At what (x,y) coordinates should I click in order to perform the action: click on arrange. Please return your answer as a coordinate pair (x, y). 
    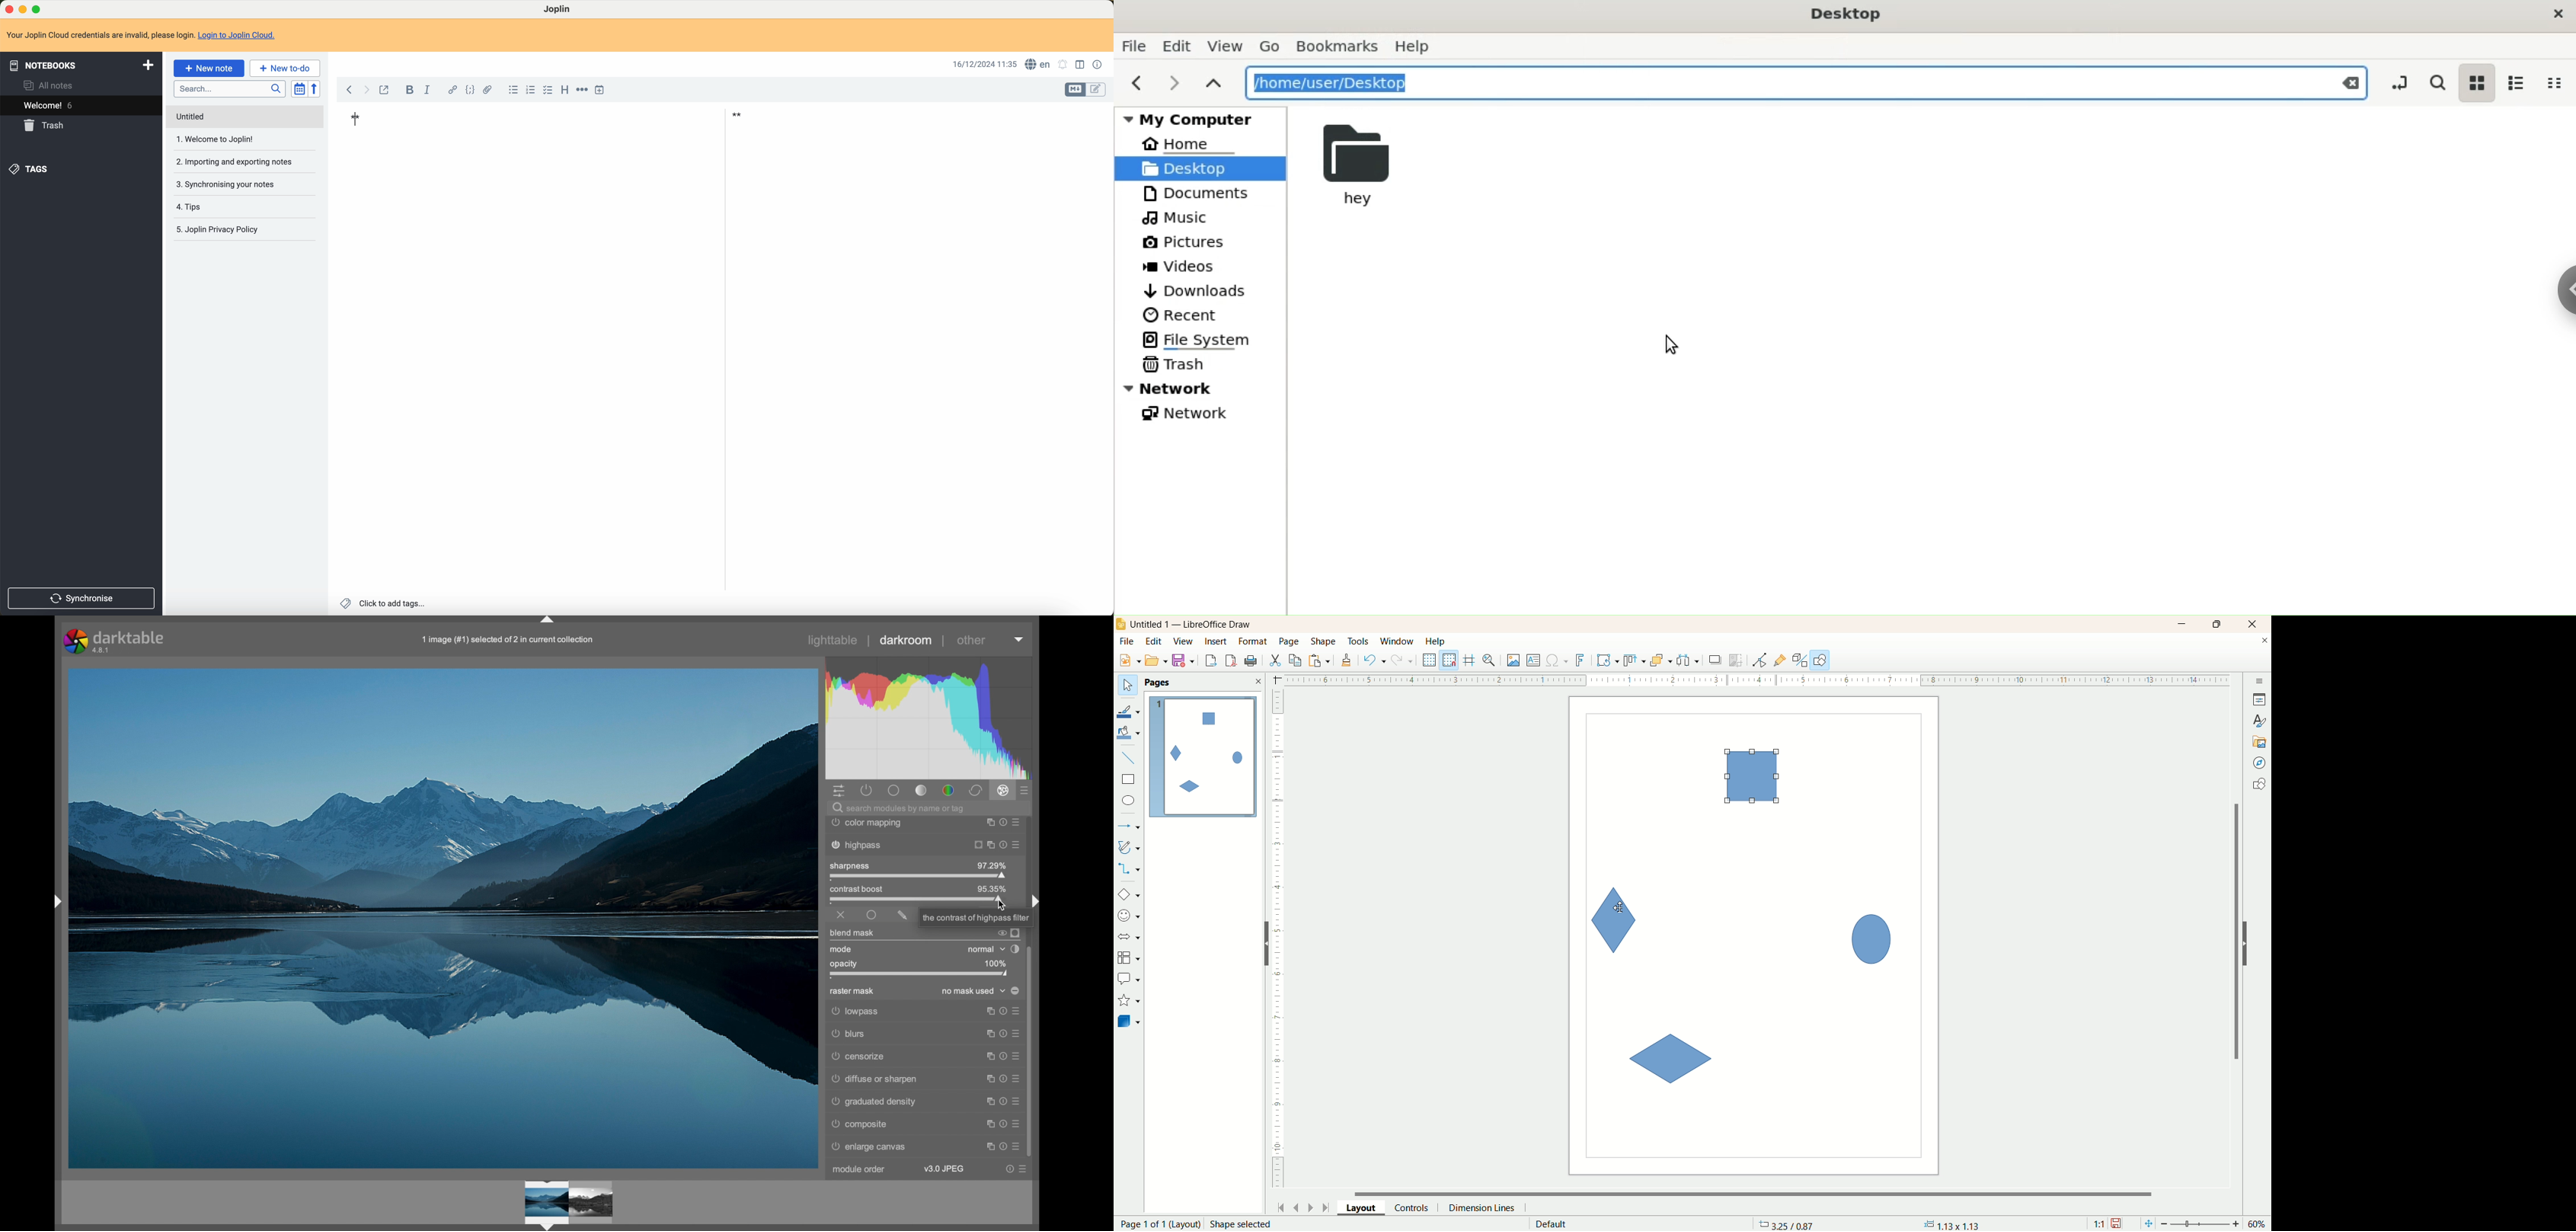
    Looking at the image, I should click on (1662, 660).